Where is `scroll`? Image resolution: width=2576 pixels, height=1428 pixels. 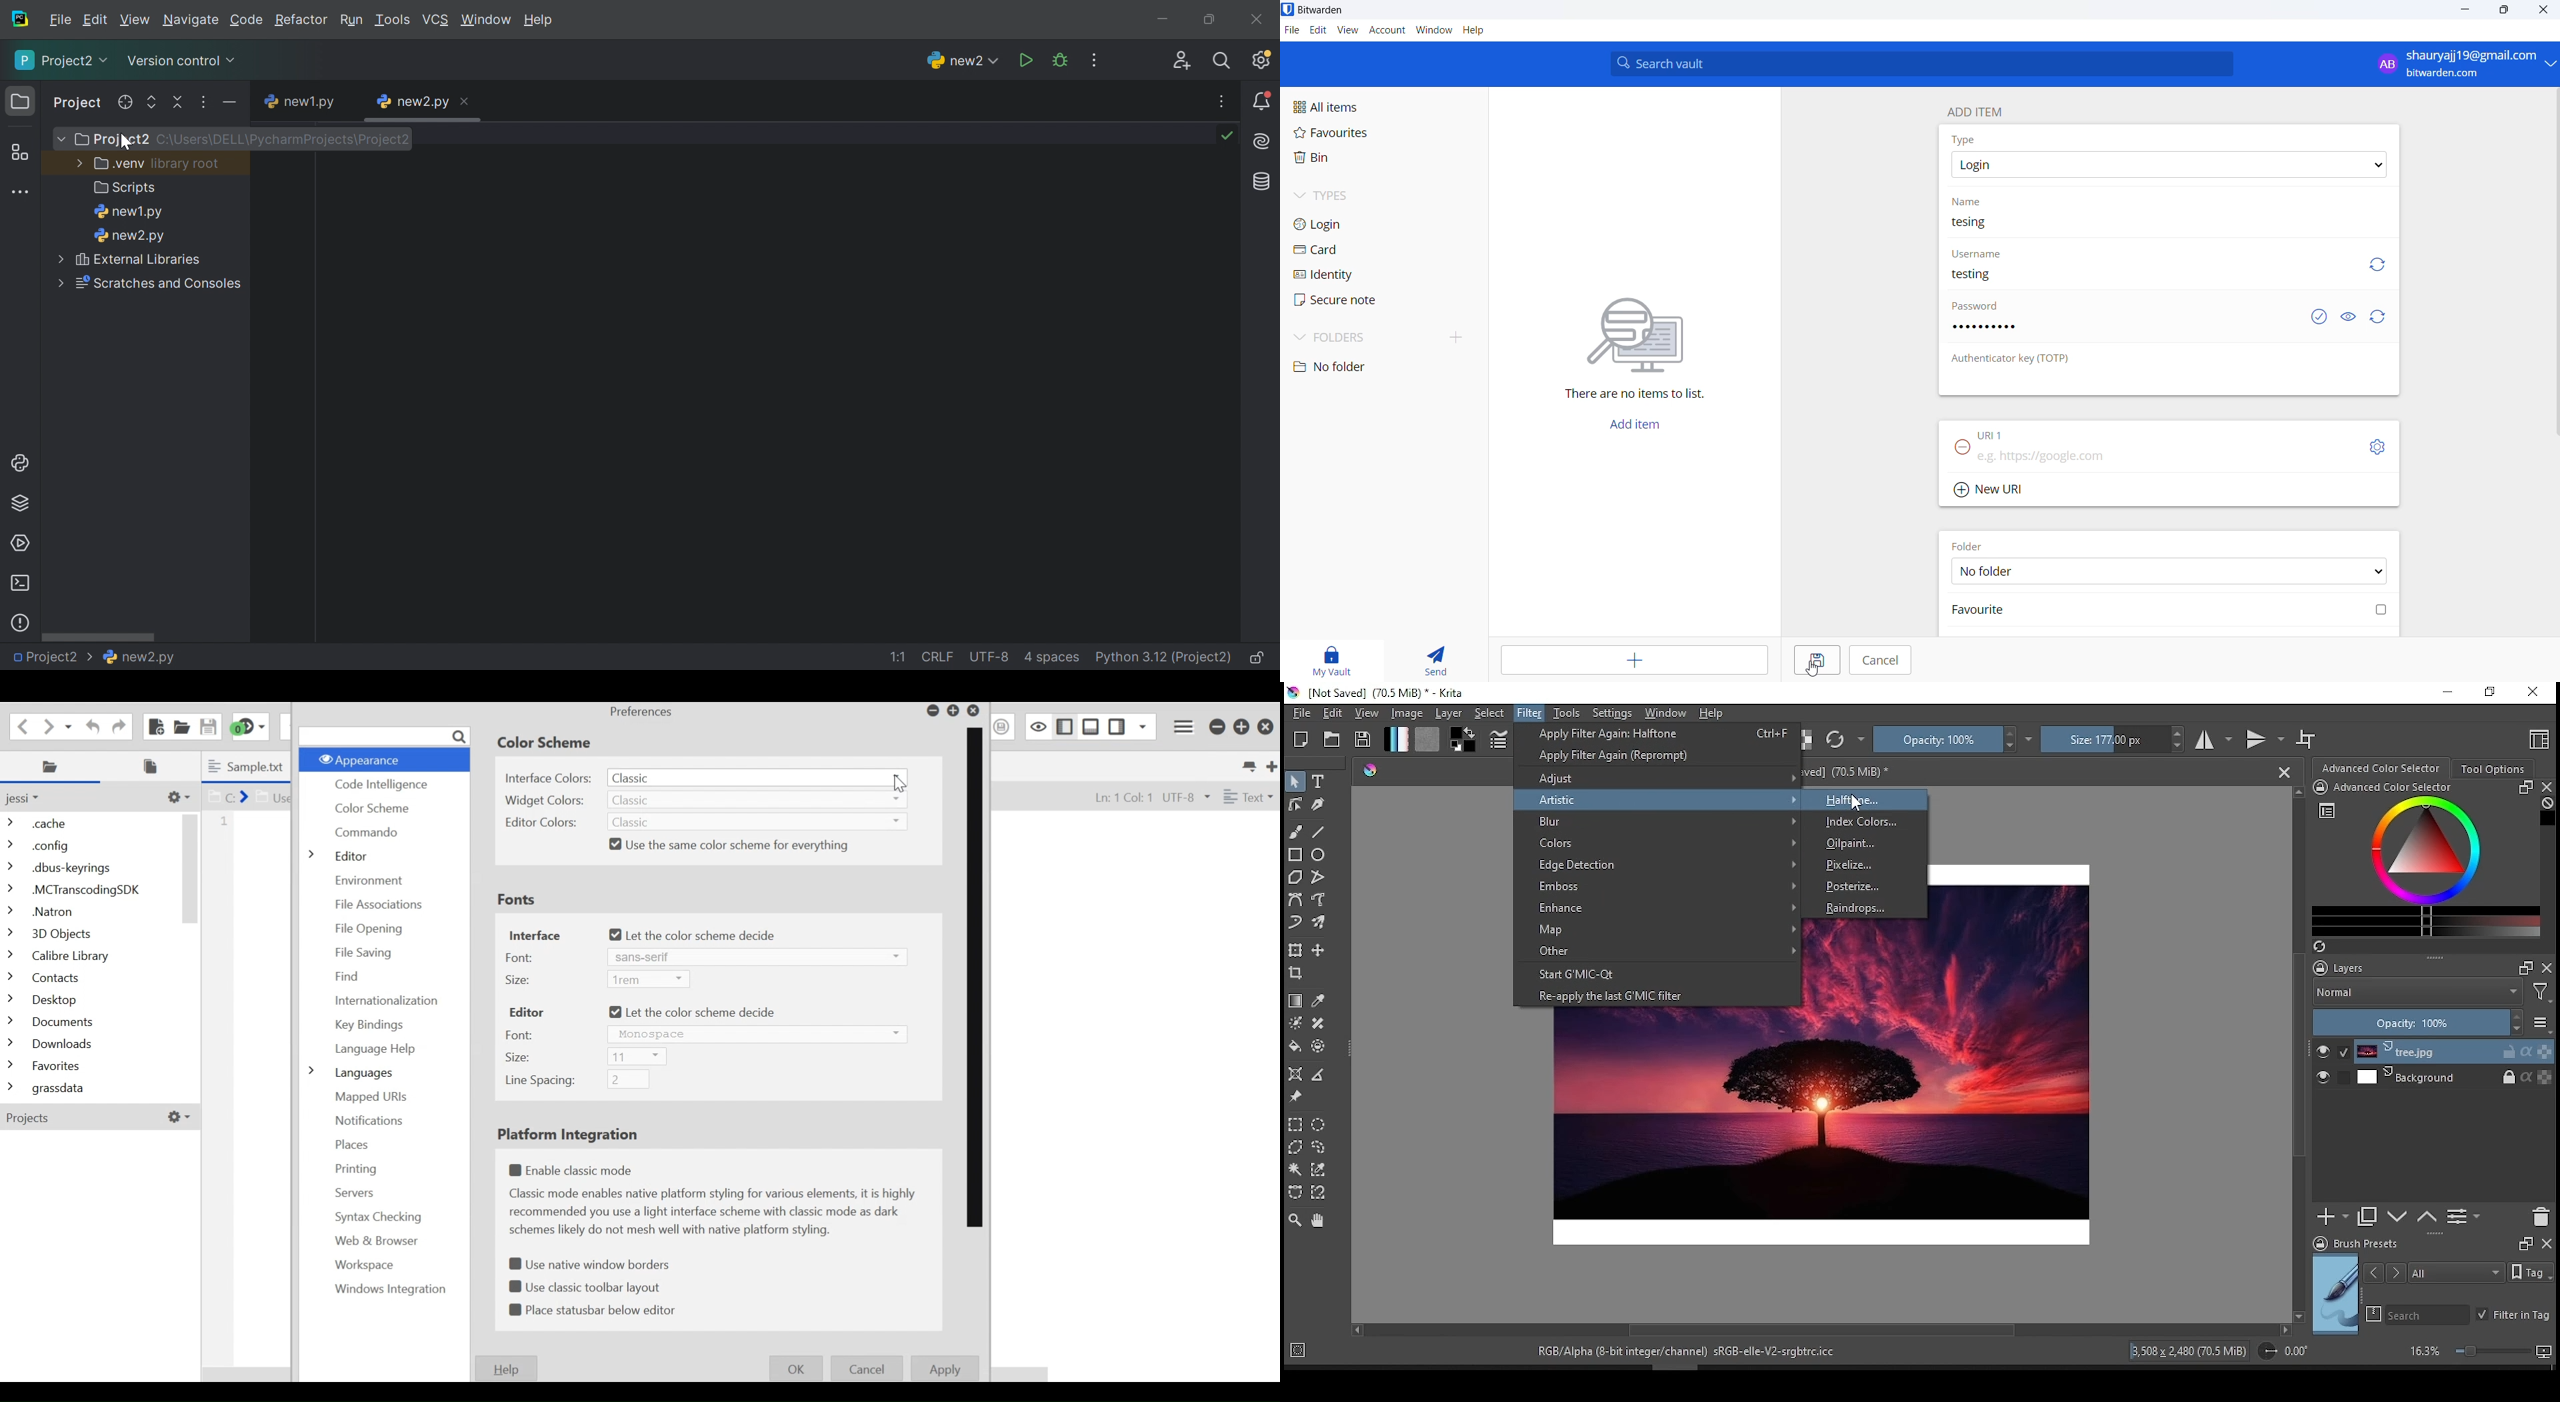 scroll is located at coordinates (1824, 1330).